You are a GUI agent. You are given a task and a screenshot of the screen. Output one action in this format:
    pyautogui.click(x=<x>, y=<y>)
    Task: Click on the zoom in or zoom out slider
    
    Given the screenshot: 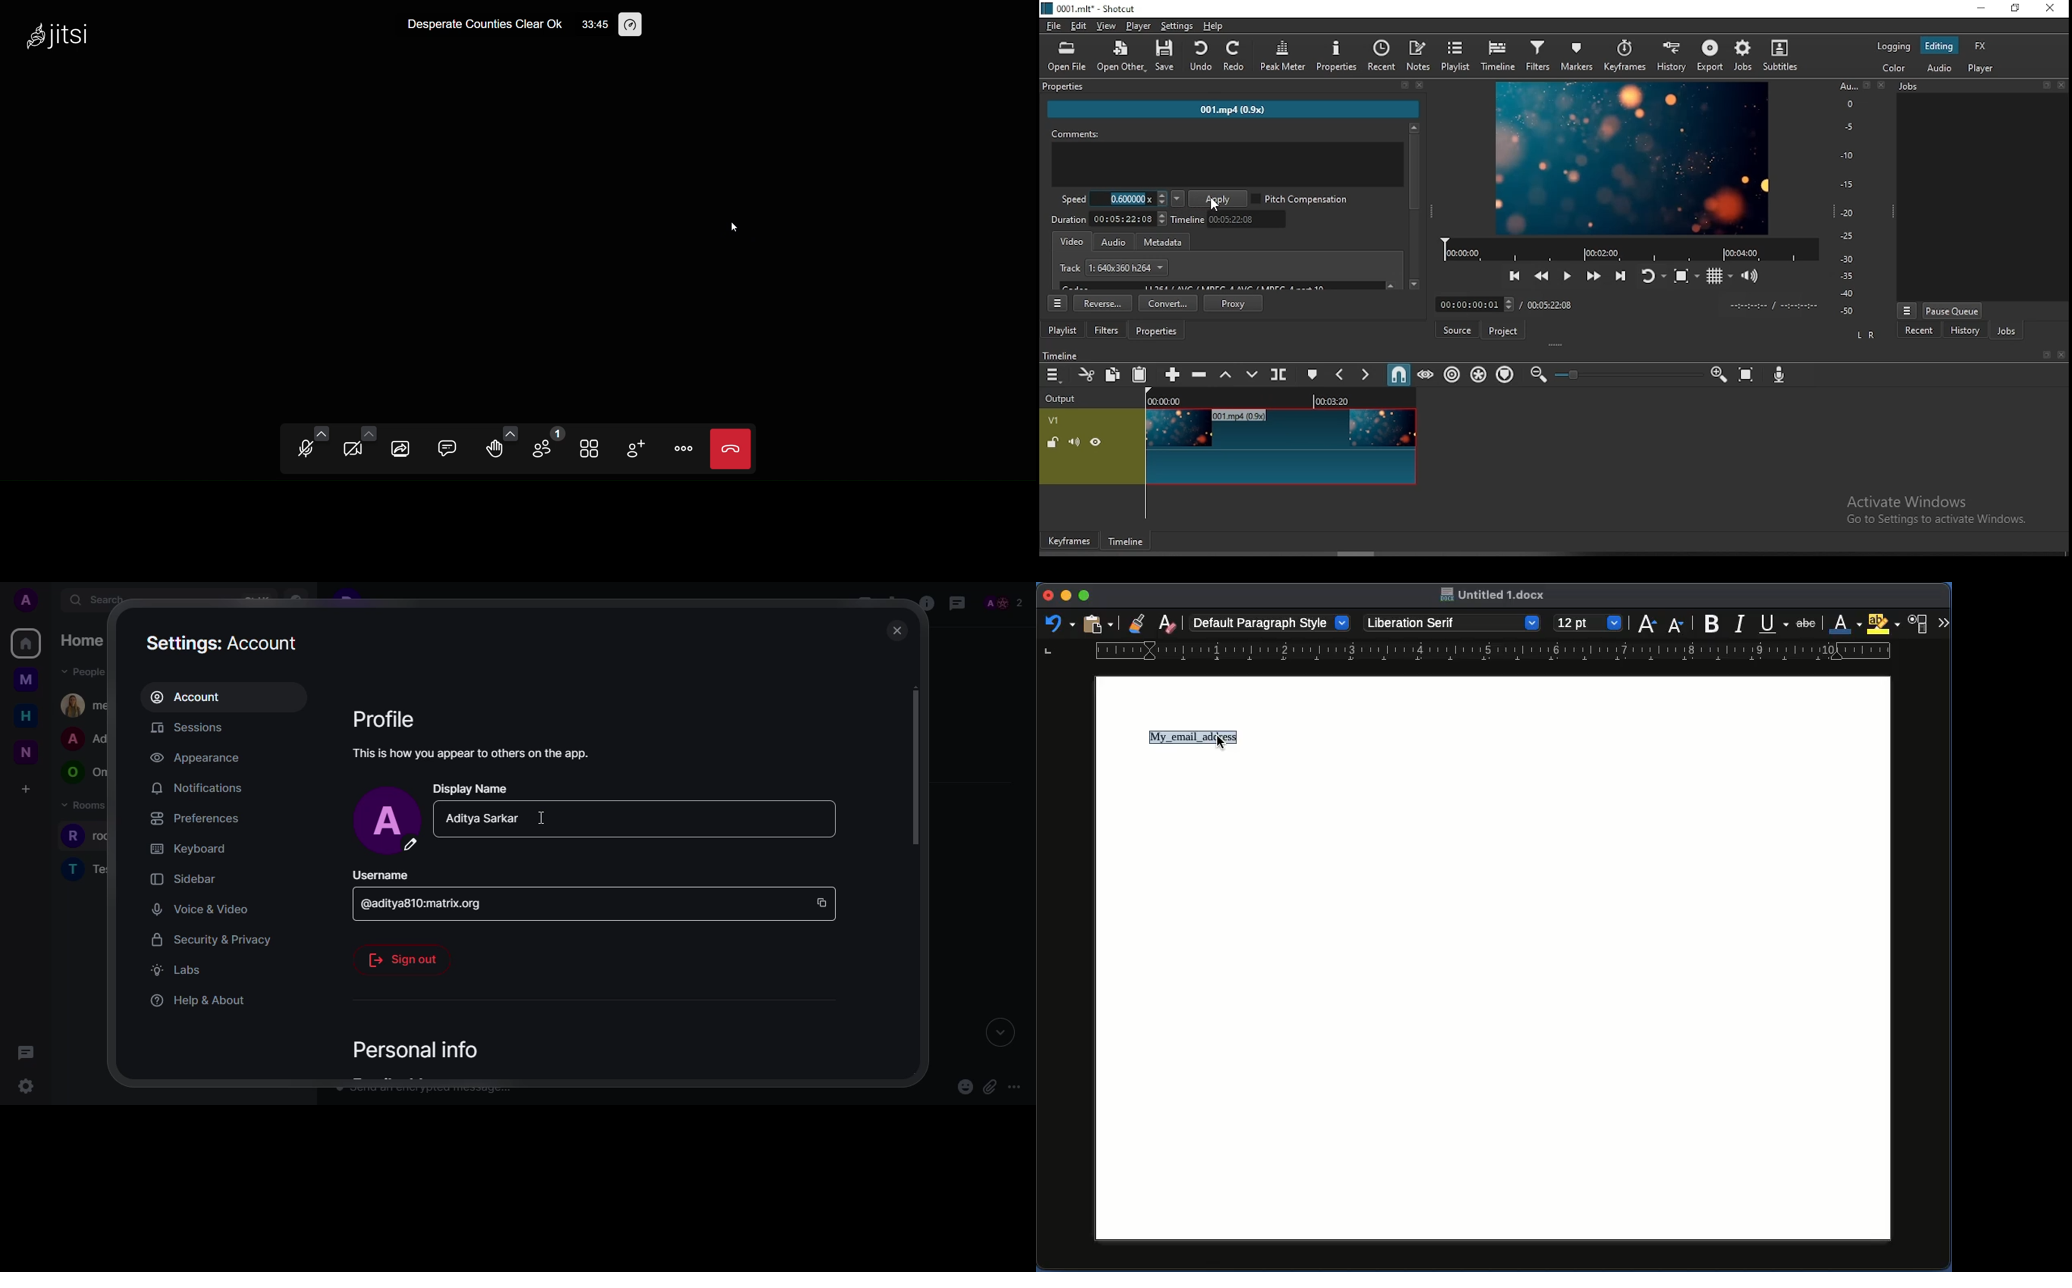 What is the action you would take?
    pyautogui.click(x=1624, y=374)
    